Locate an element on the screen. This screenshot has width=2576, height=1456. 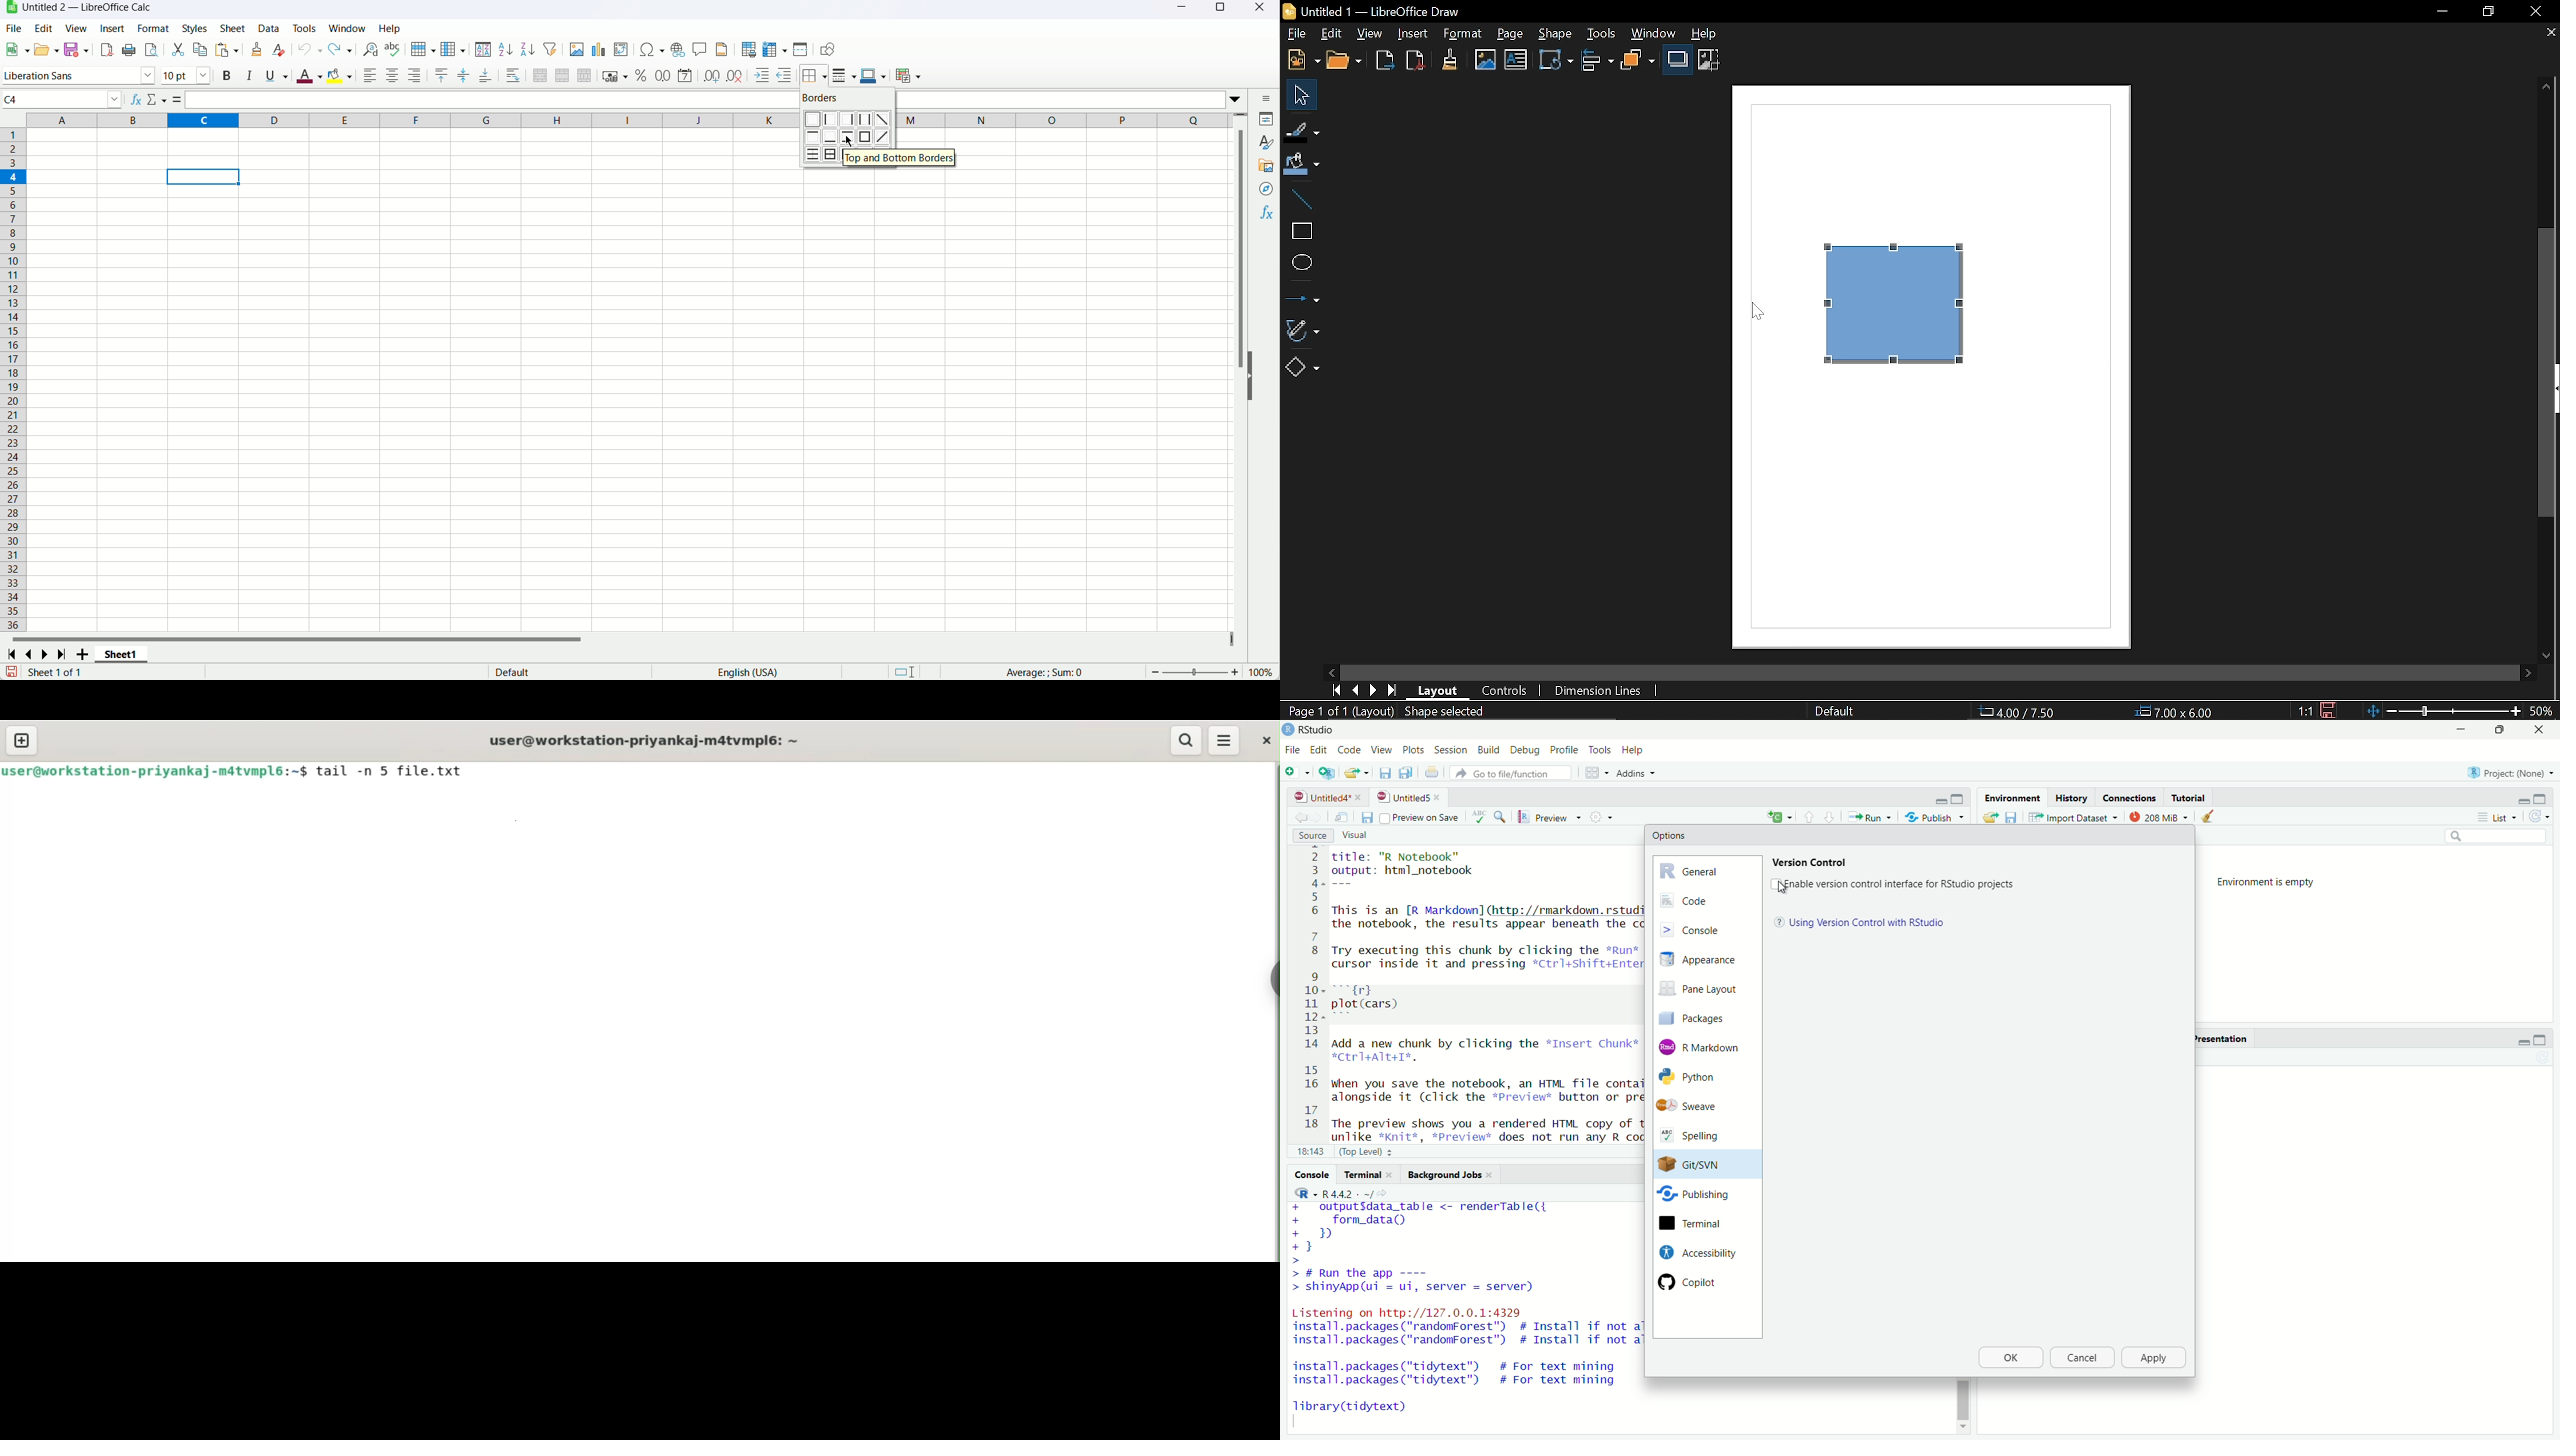
Visual is located at coordinates (1363, 836).